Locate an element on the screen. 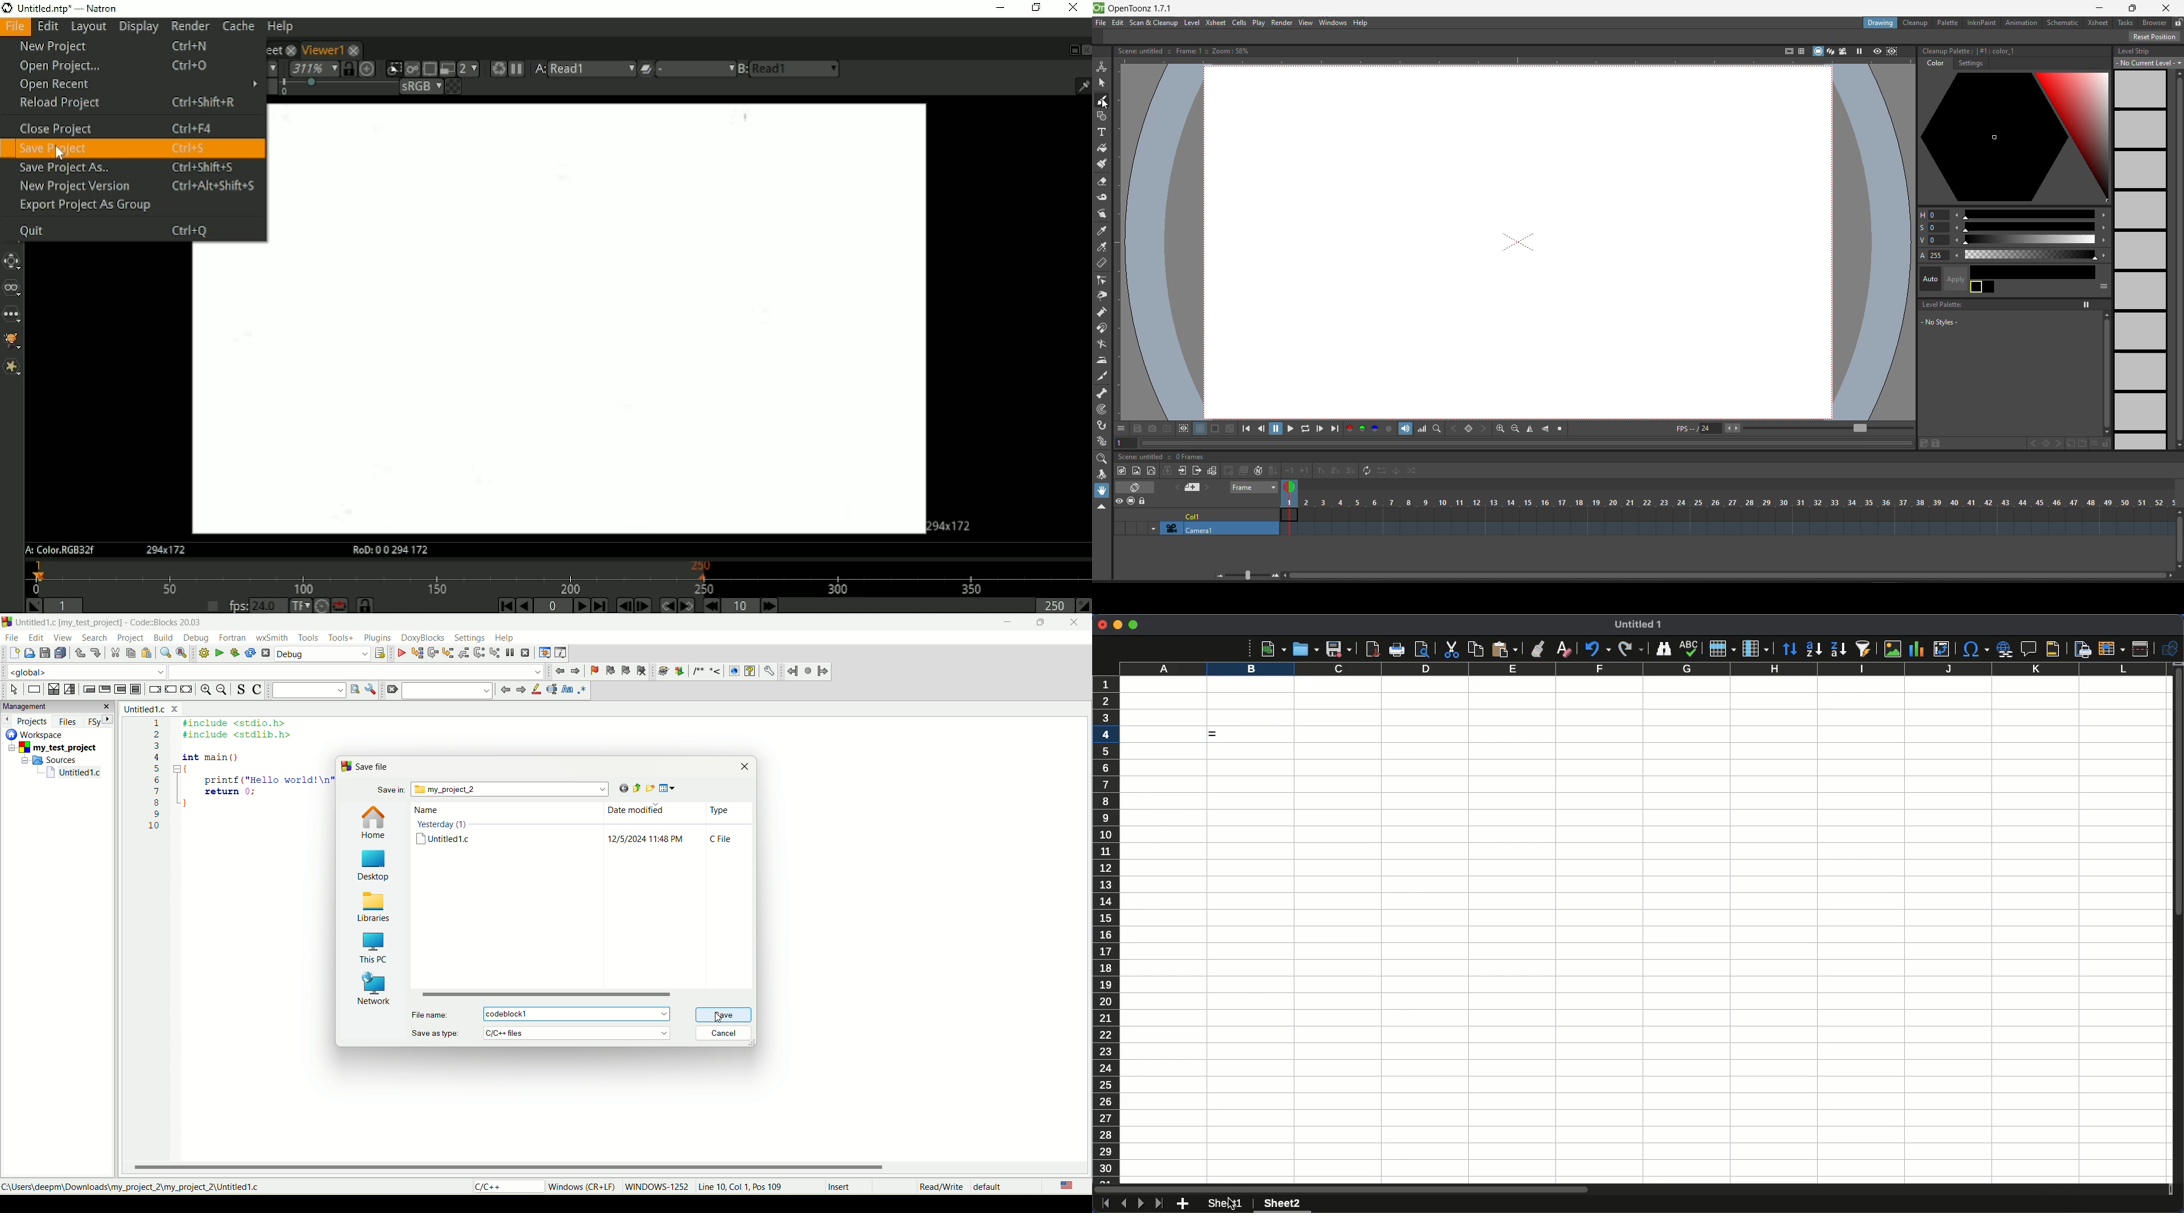 The width and height of the screenshot is (2184, 1232). management is located at coordinates (57, 706).